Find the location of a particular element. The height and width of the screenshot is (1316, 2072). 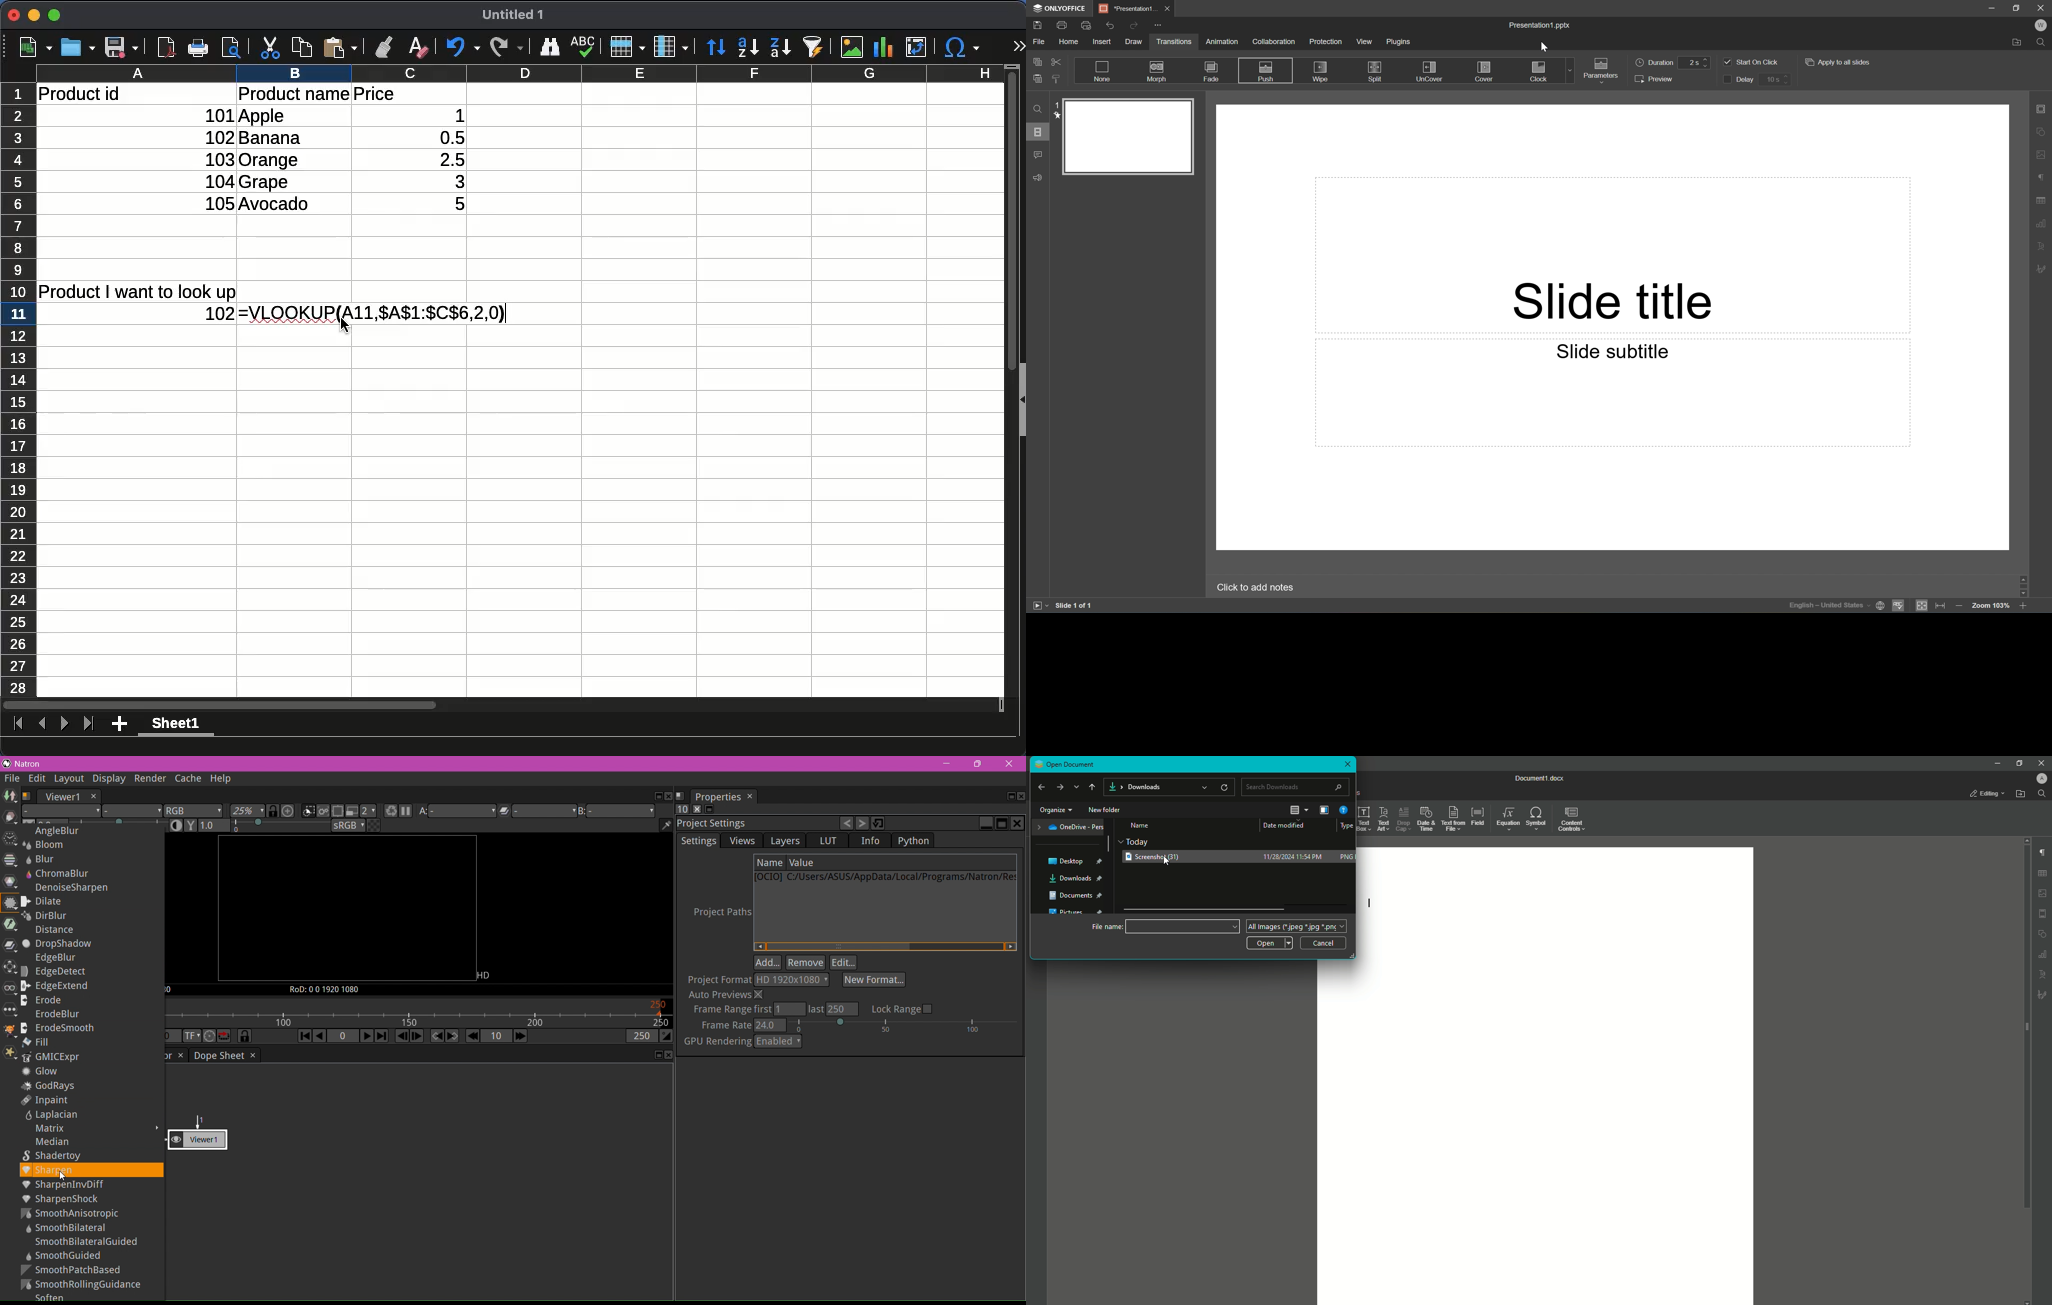

scroll down is located at coordinates (2027, 1301).